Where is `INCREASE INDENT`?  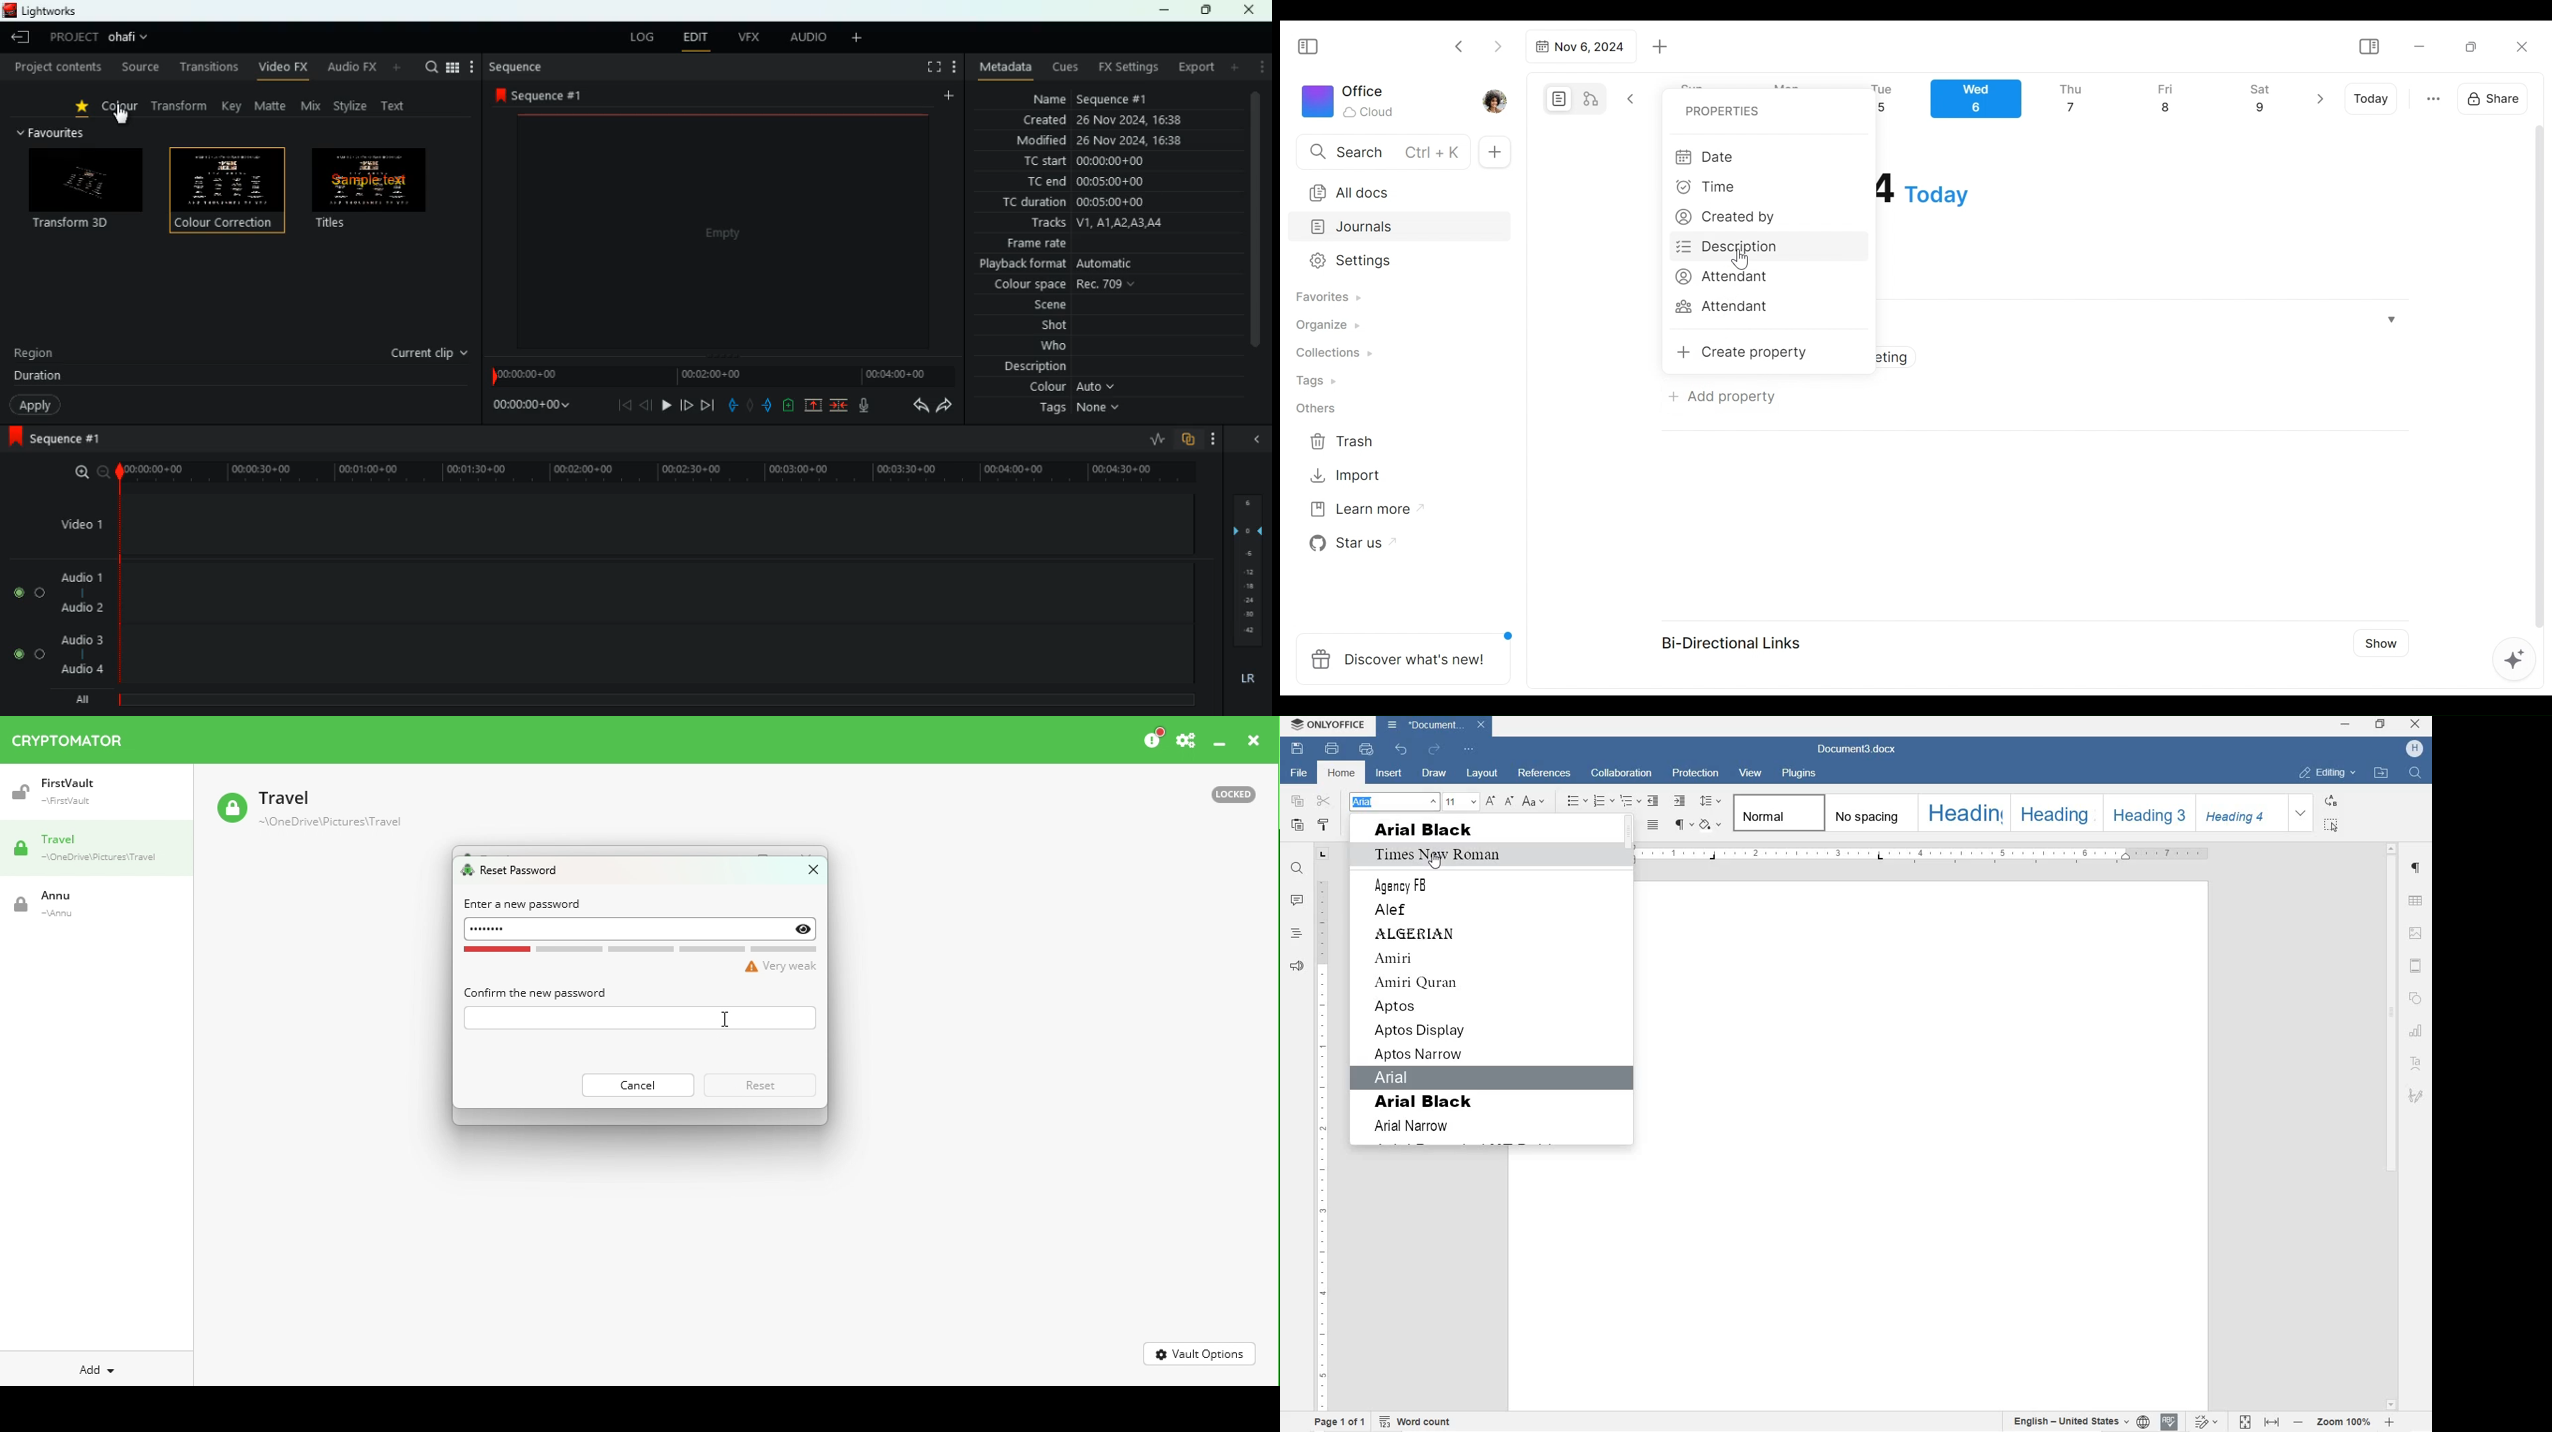 INCREASE INDENT is located at coordinates (1681, 802).